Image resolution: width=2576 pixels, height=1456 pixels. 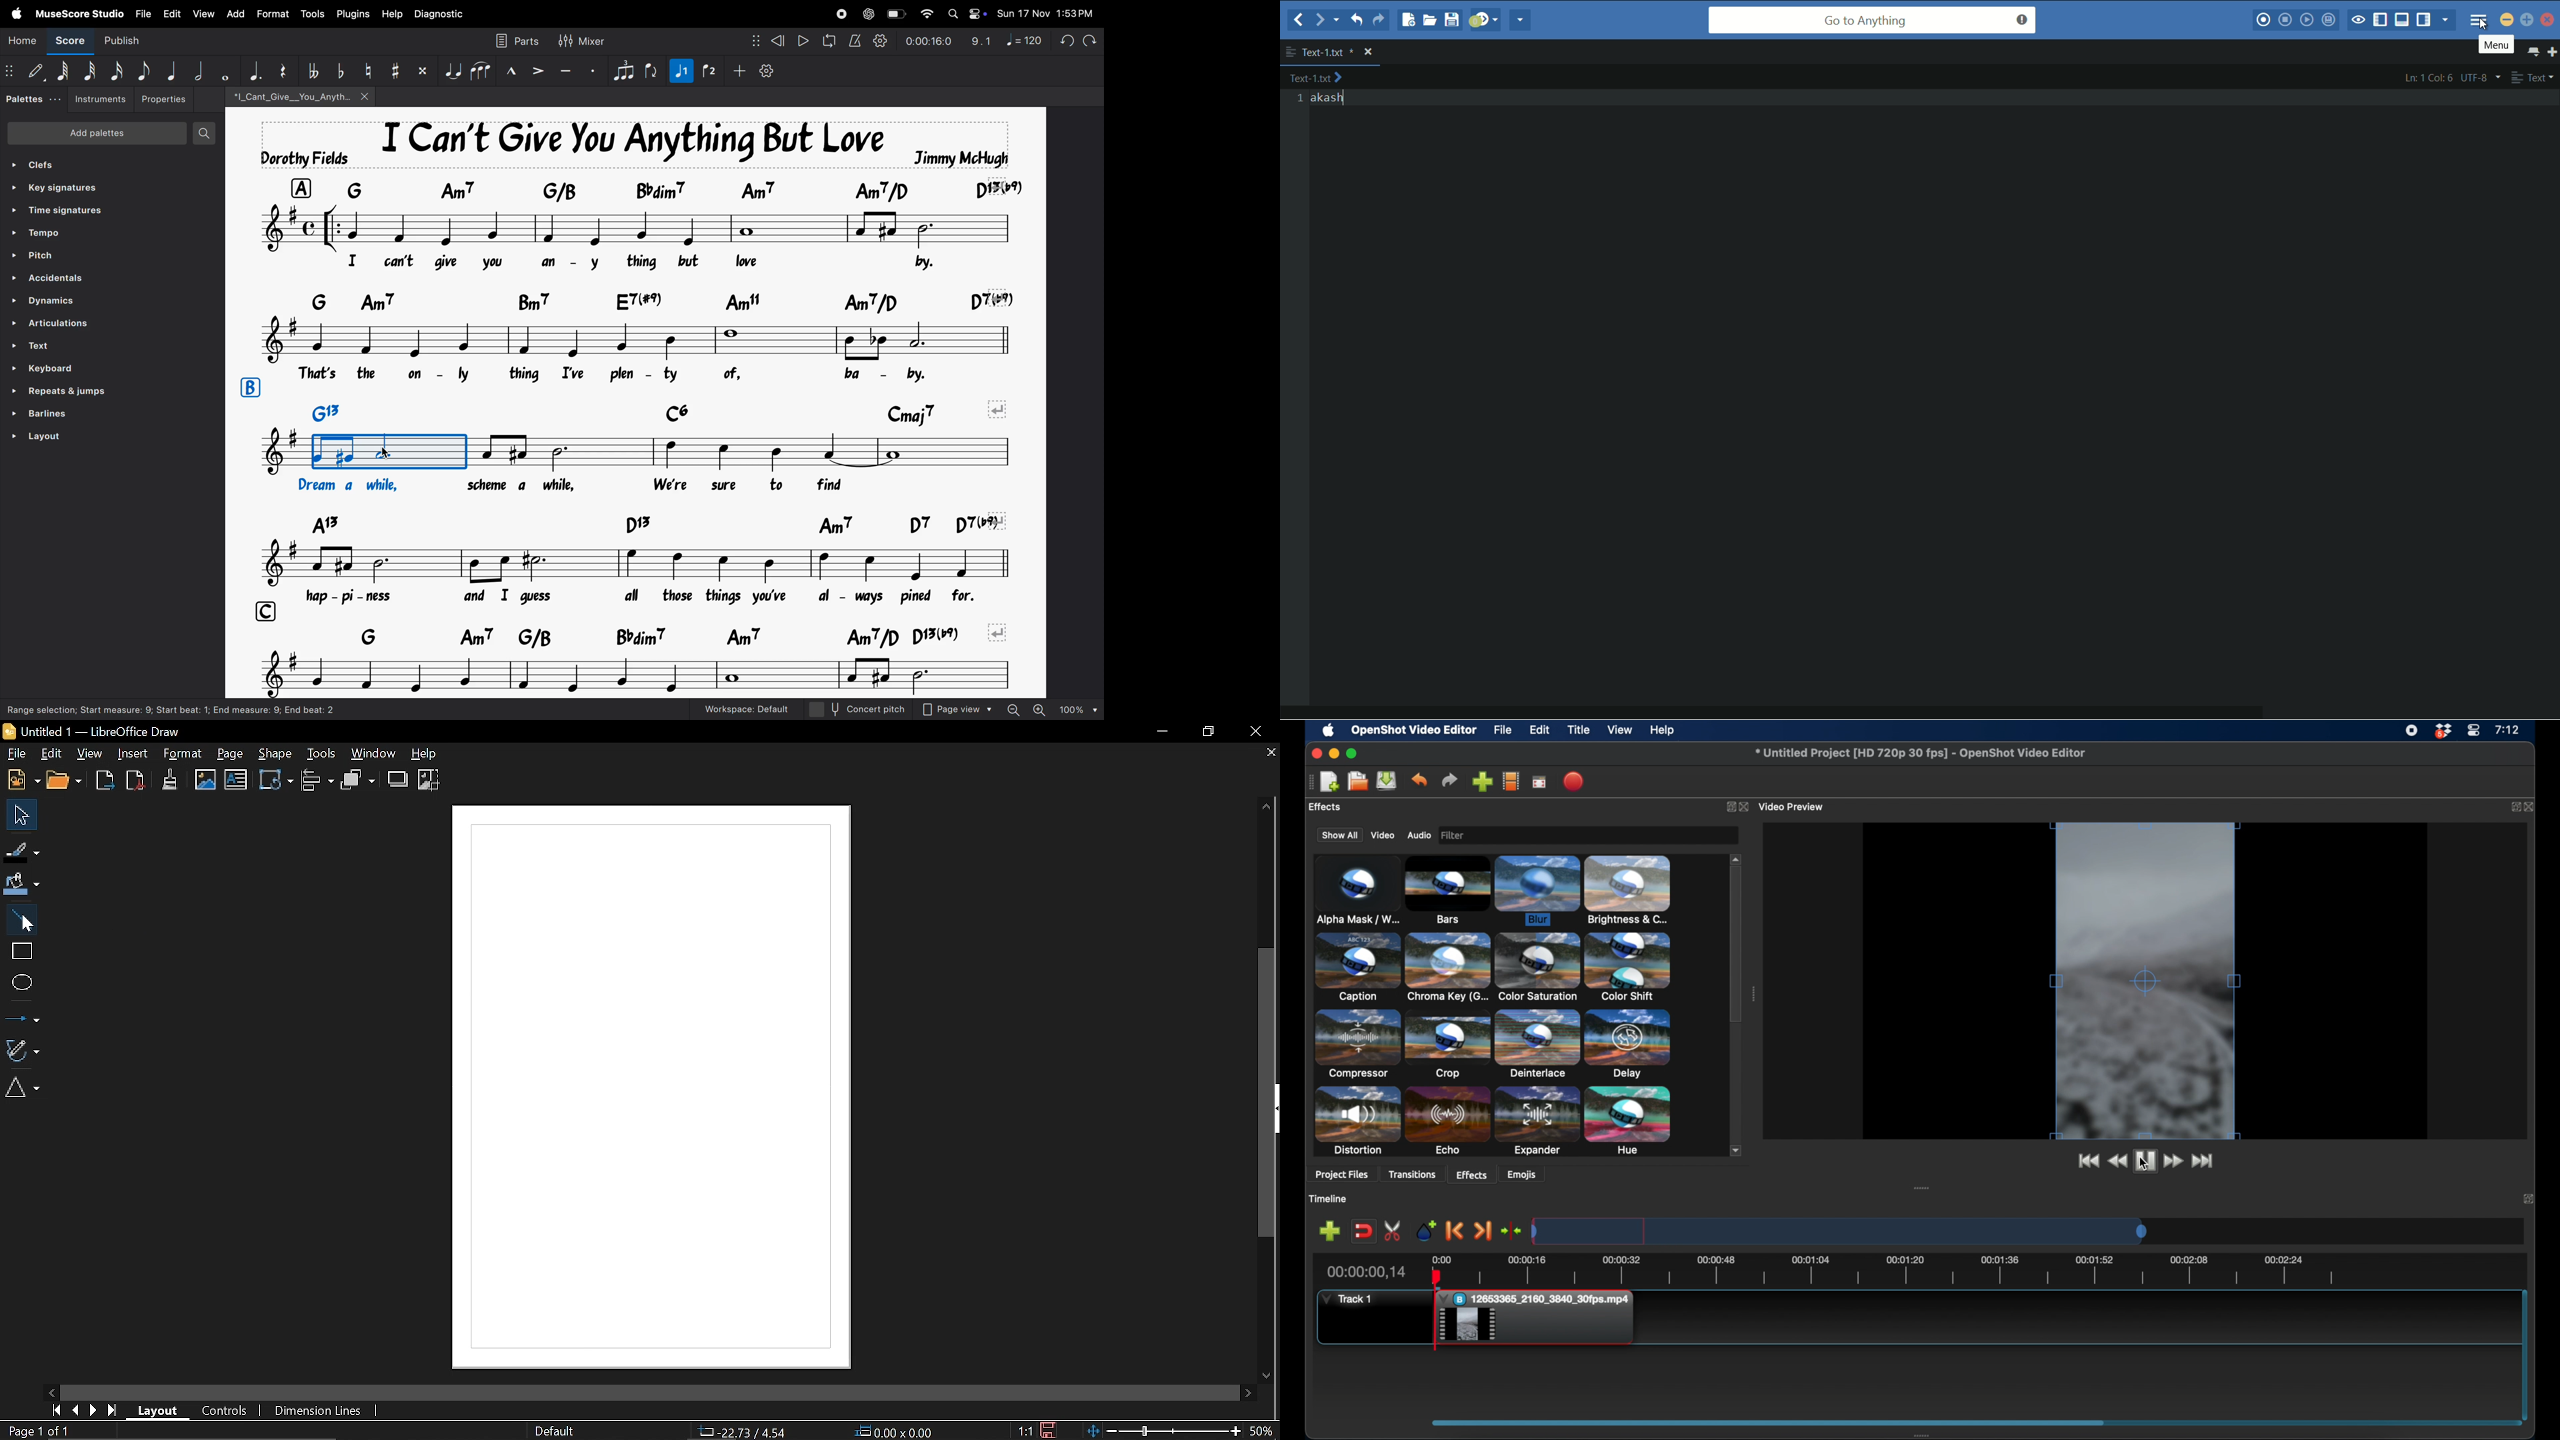 I want to click on Insert text, so click(x=236, y=781).